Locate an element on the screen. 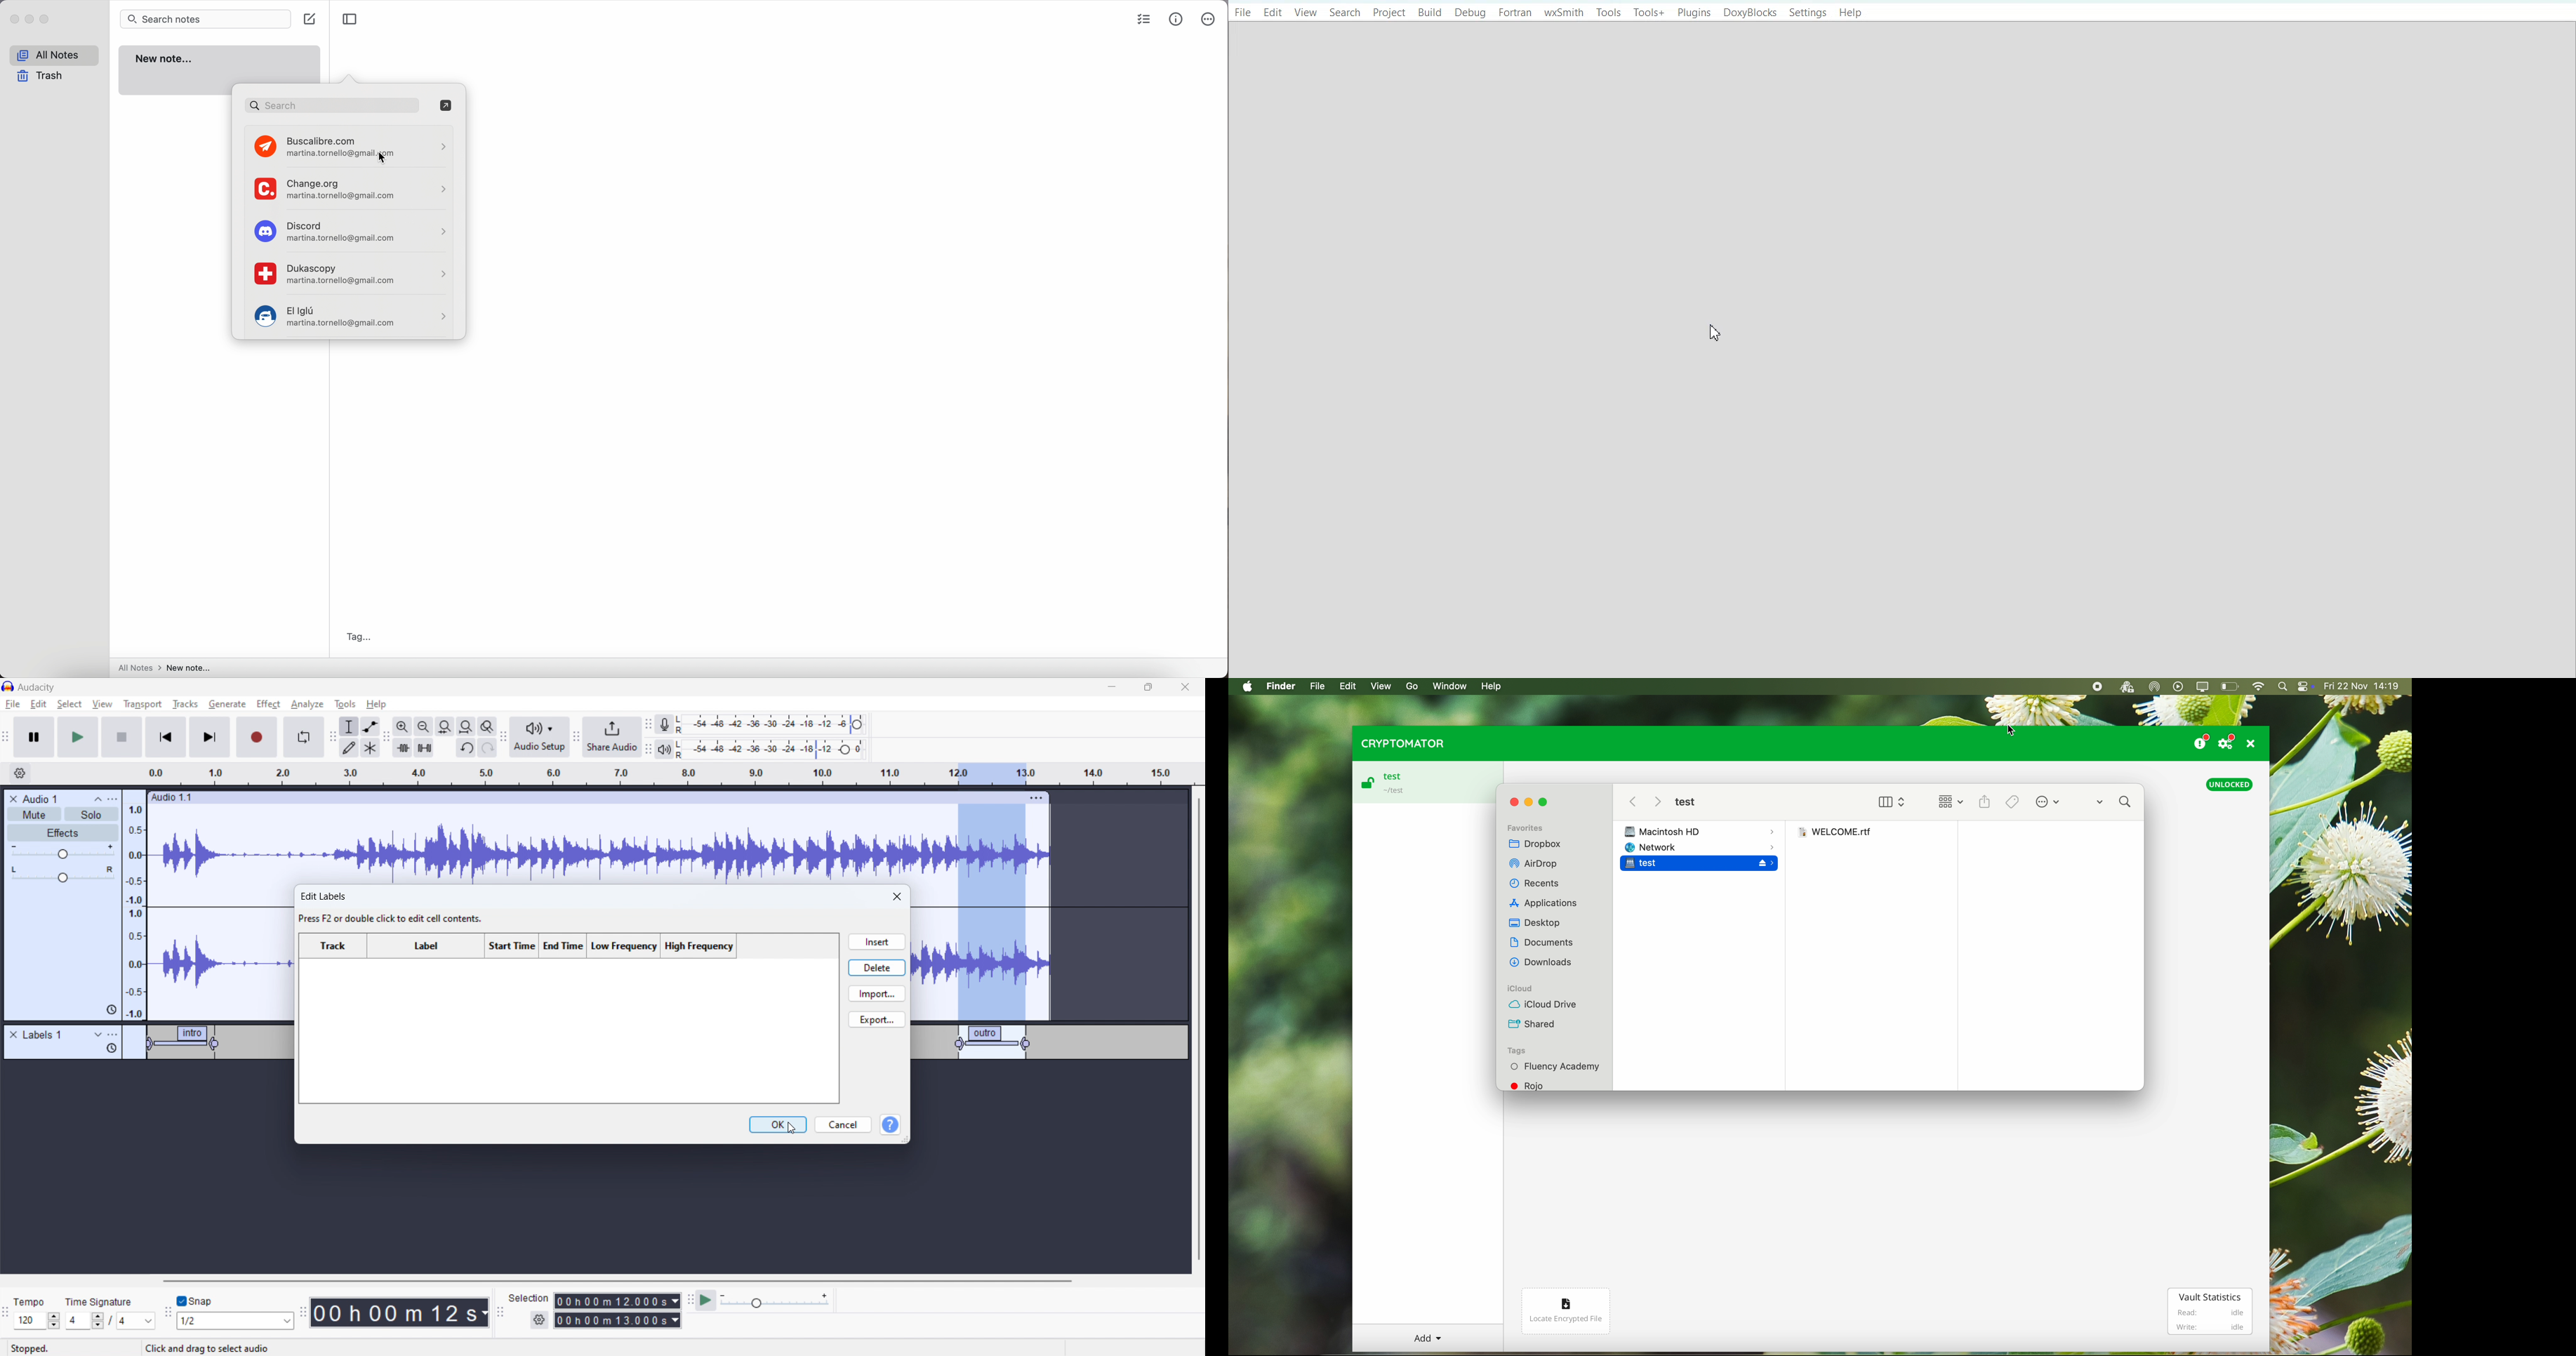 This screenshot has height=1372, width=2576. toggle sidebar is located at coordinates (350, 19).